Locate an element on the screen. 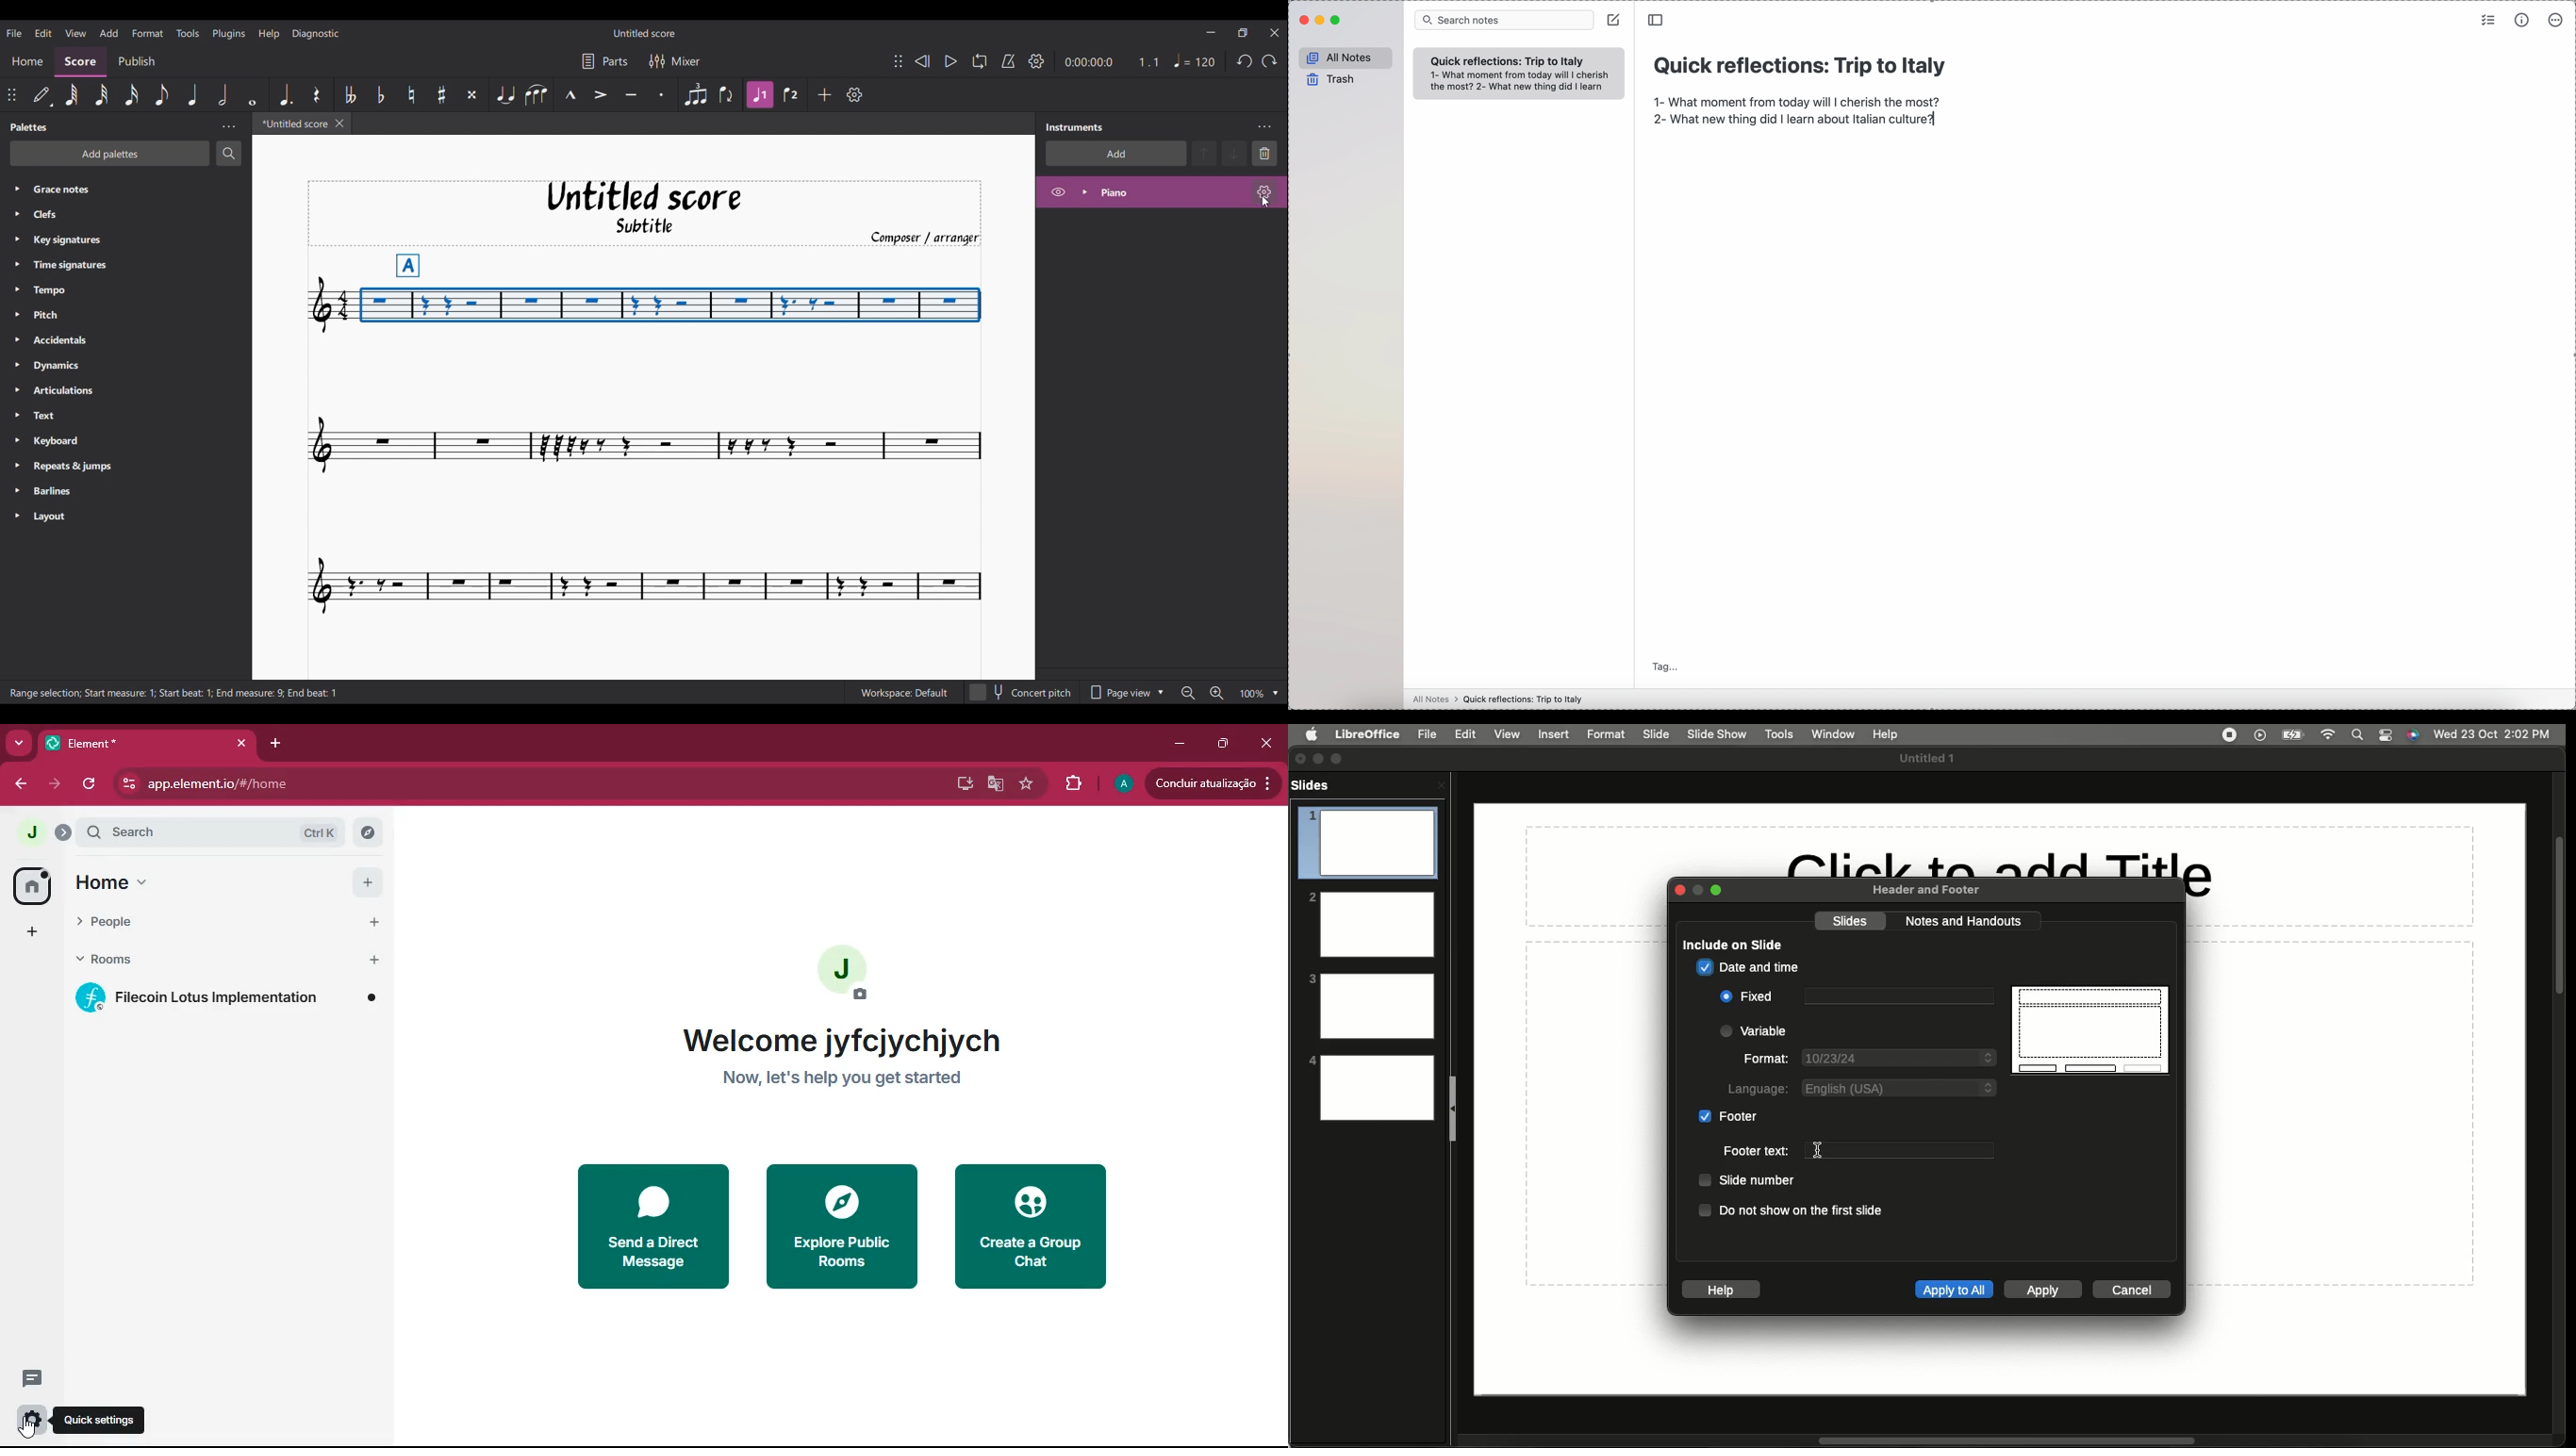  Change position of toolbar attached is located at coordinates (898, 61).